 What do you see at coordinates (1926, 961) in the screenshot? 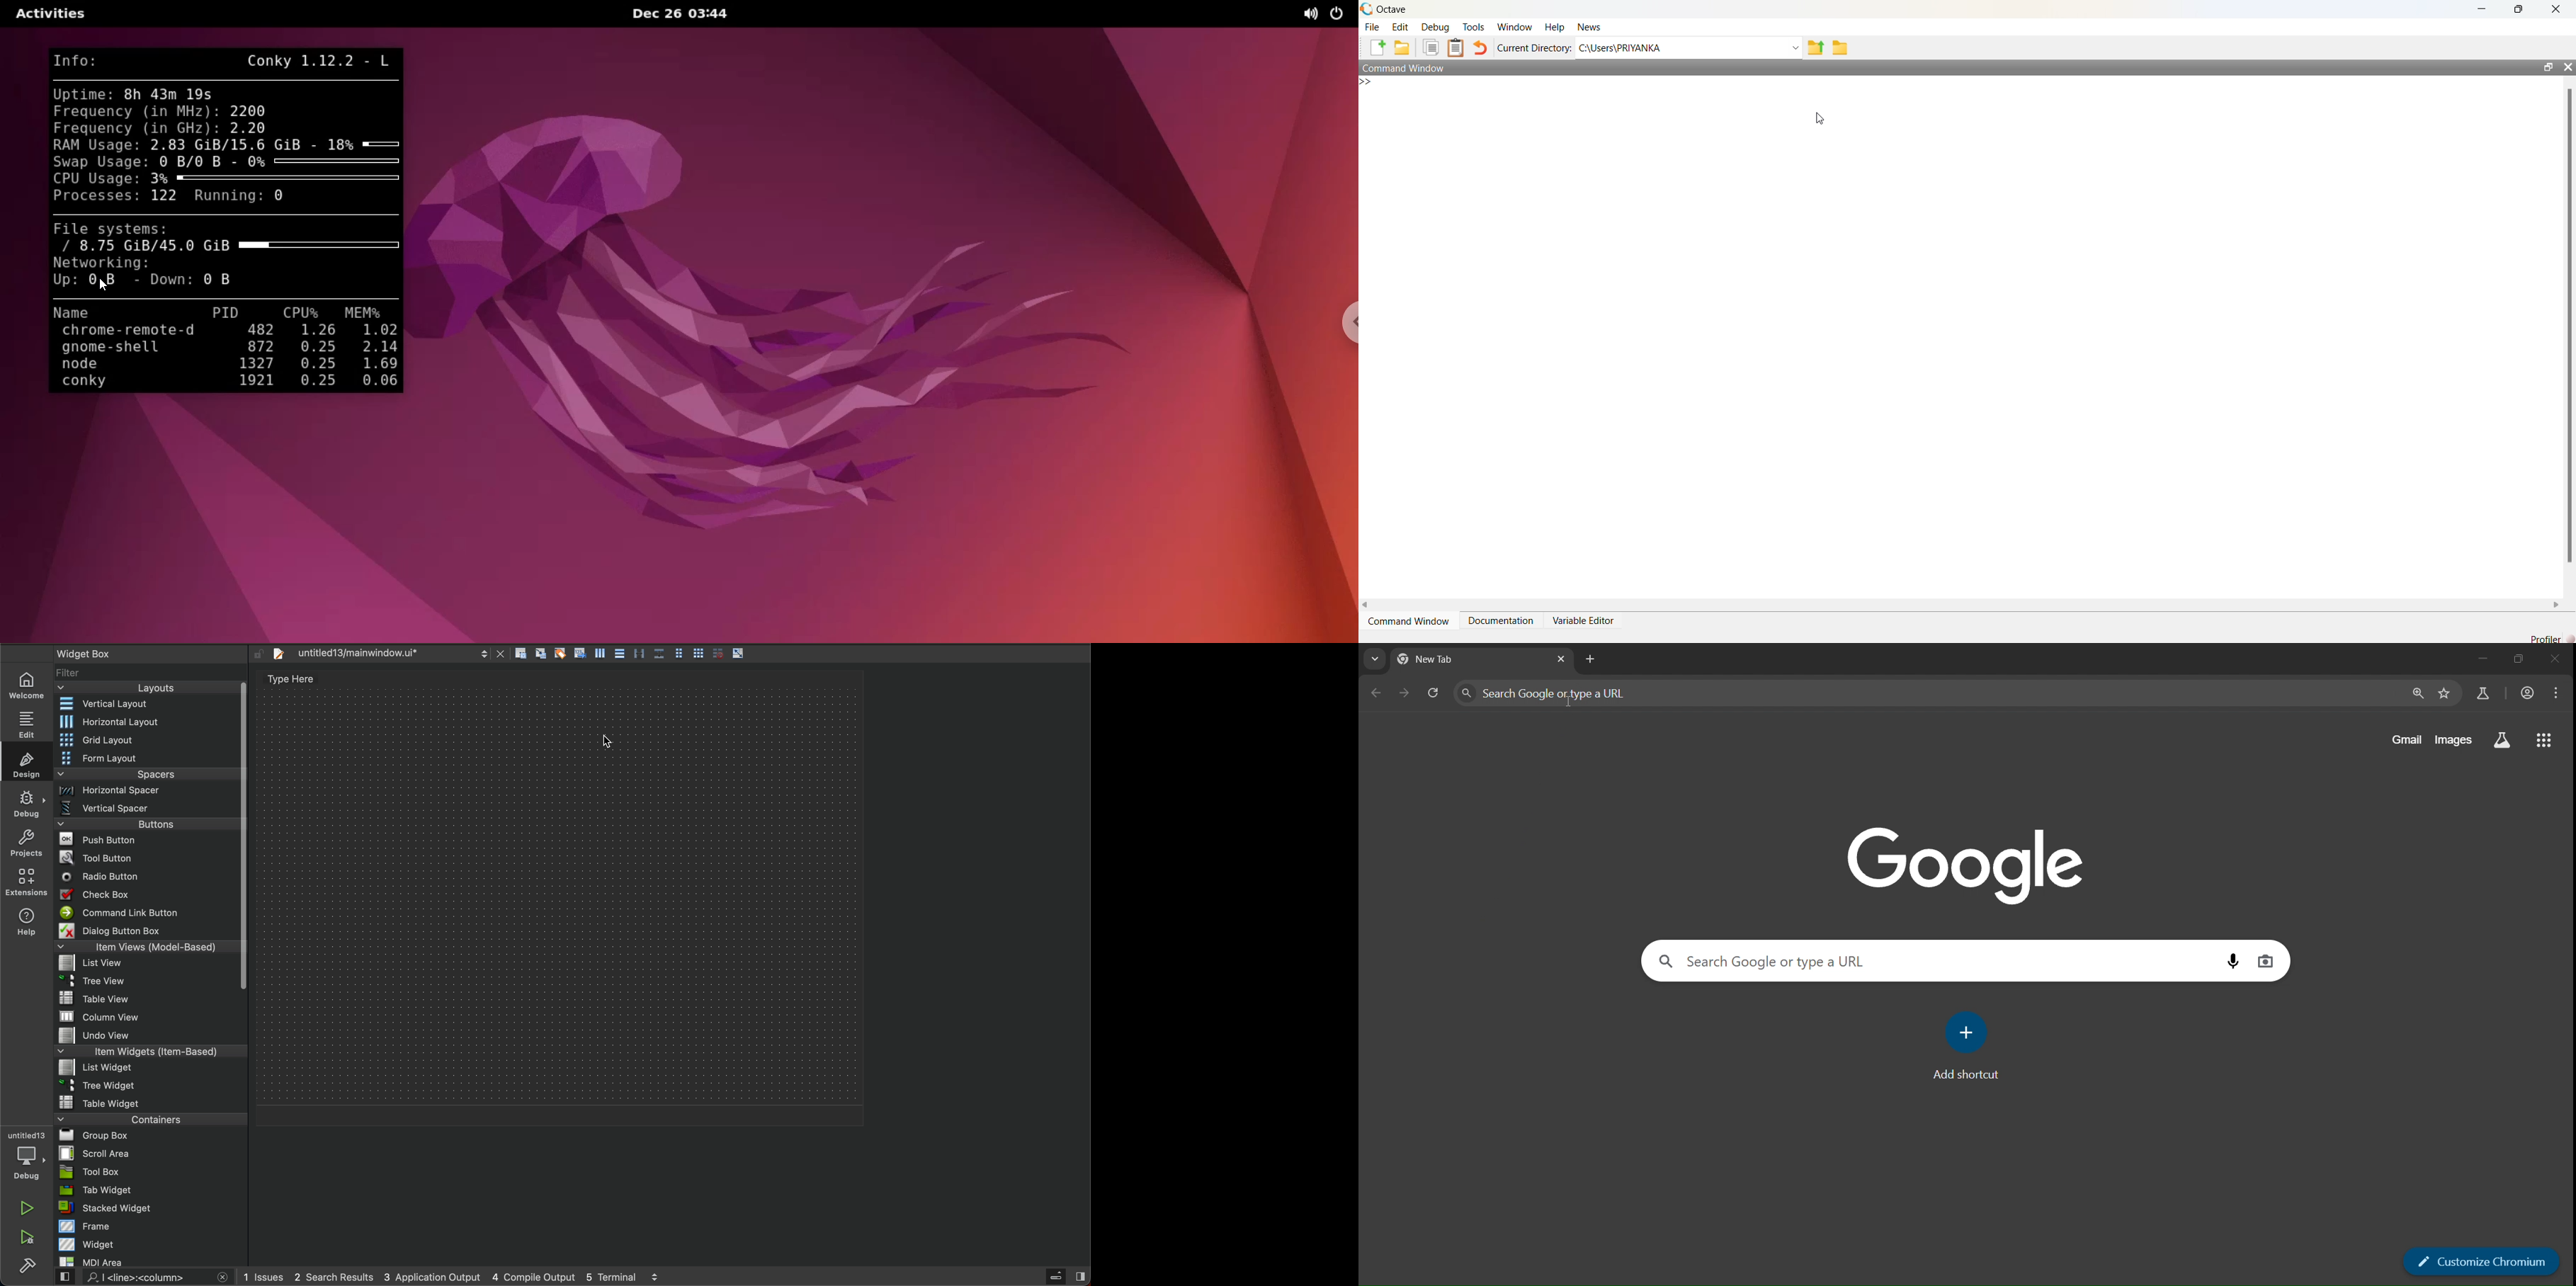
I see `search panel` at bounding box center [1926, 961].